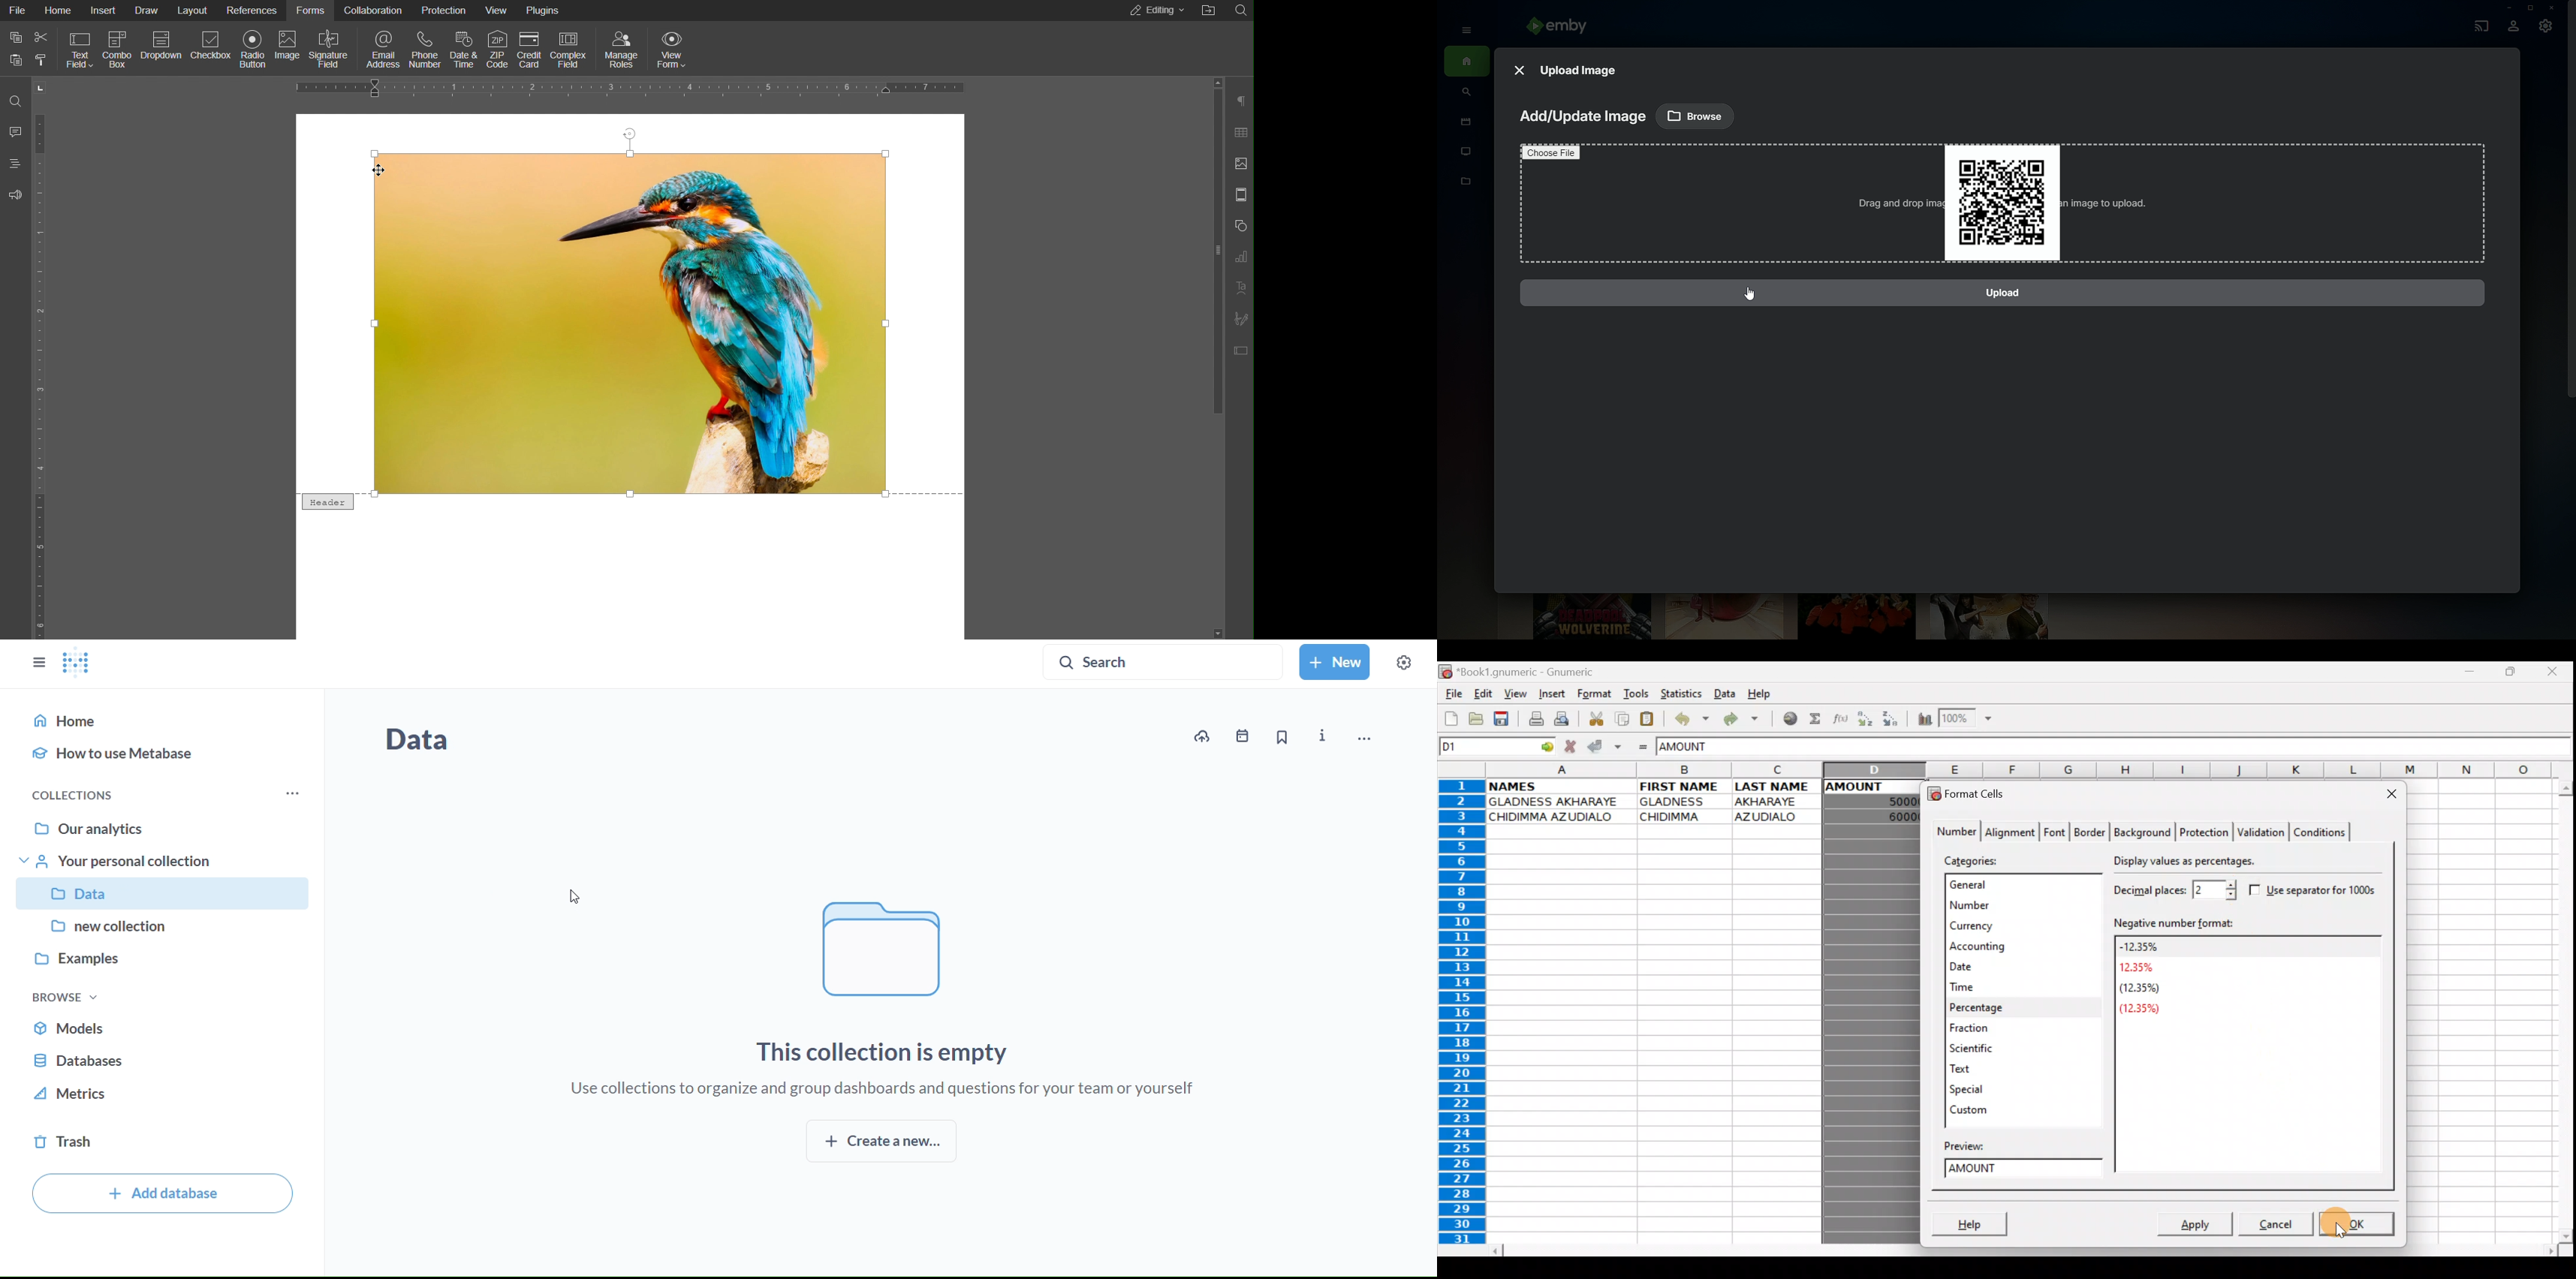 The image size is (2576, 1288). What do you see at coordinates (465, 47) in the screenshot?
I see `Date & Time` at bounding box center [465, 47].